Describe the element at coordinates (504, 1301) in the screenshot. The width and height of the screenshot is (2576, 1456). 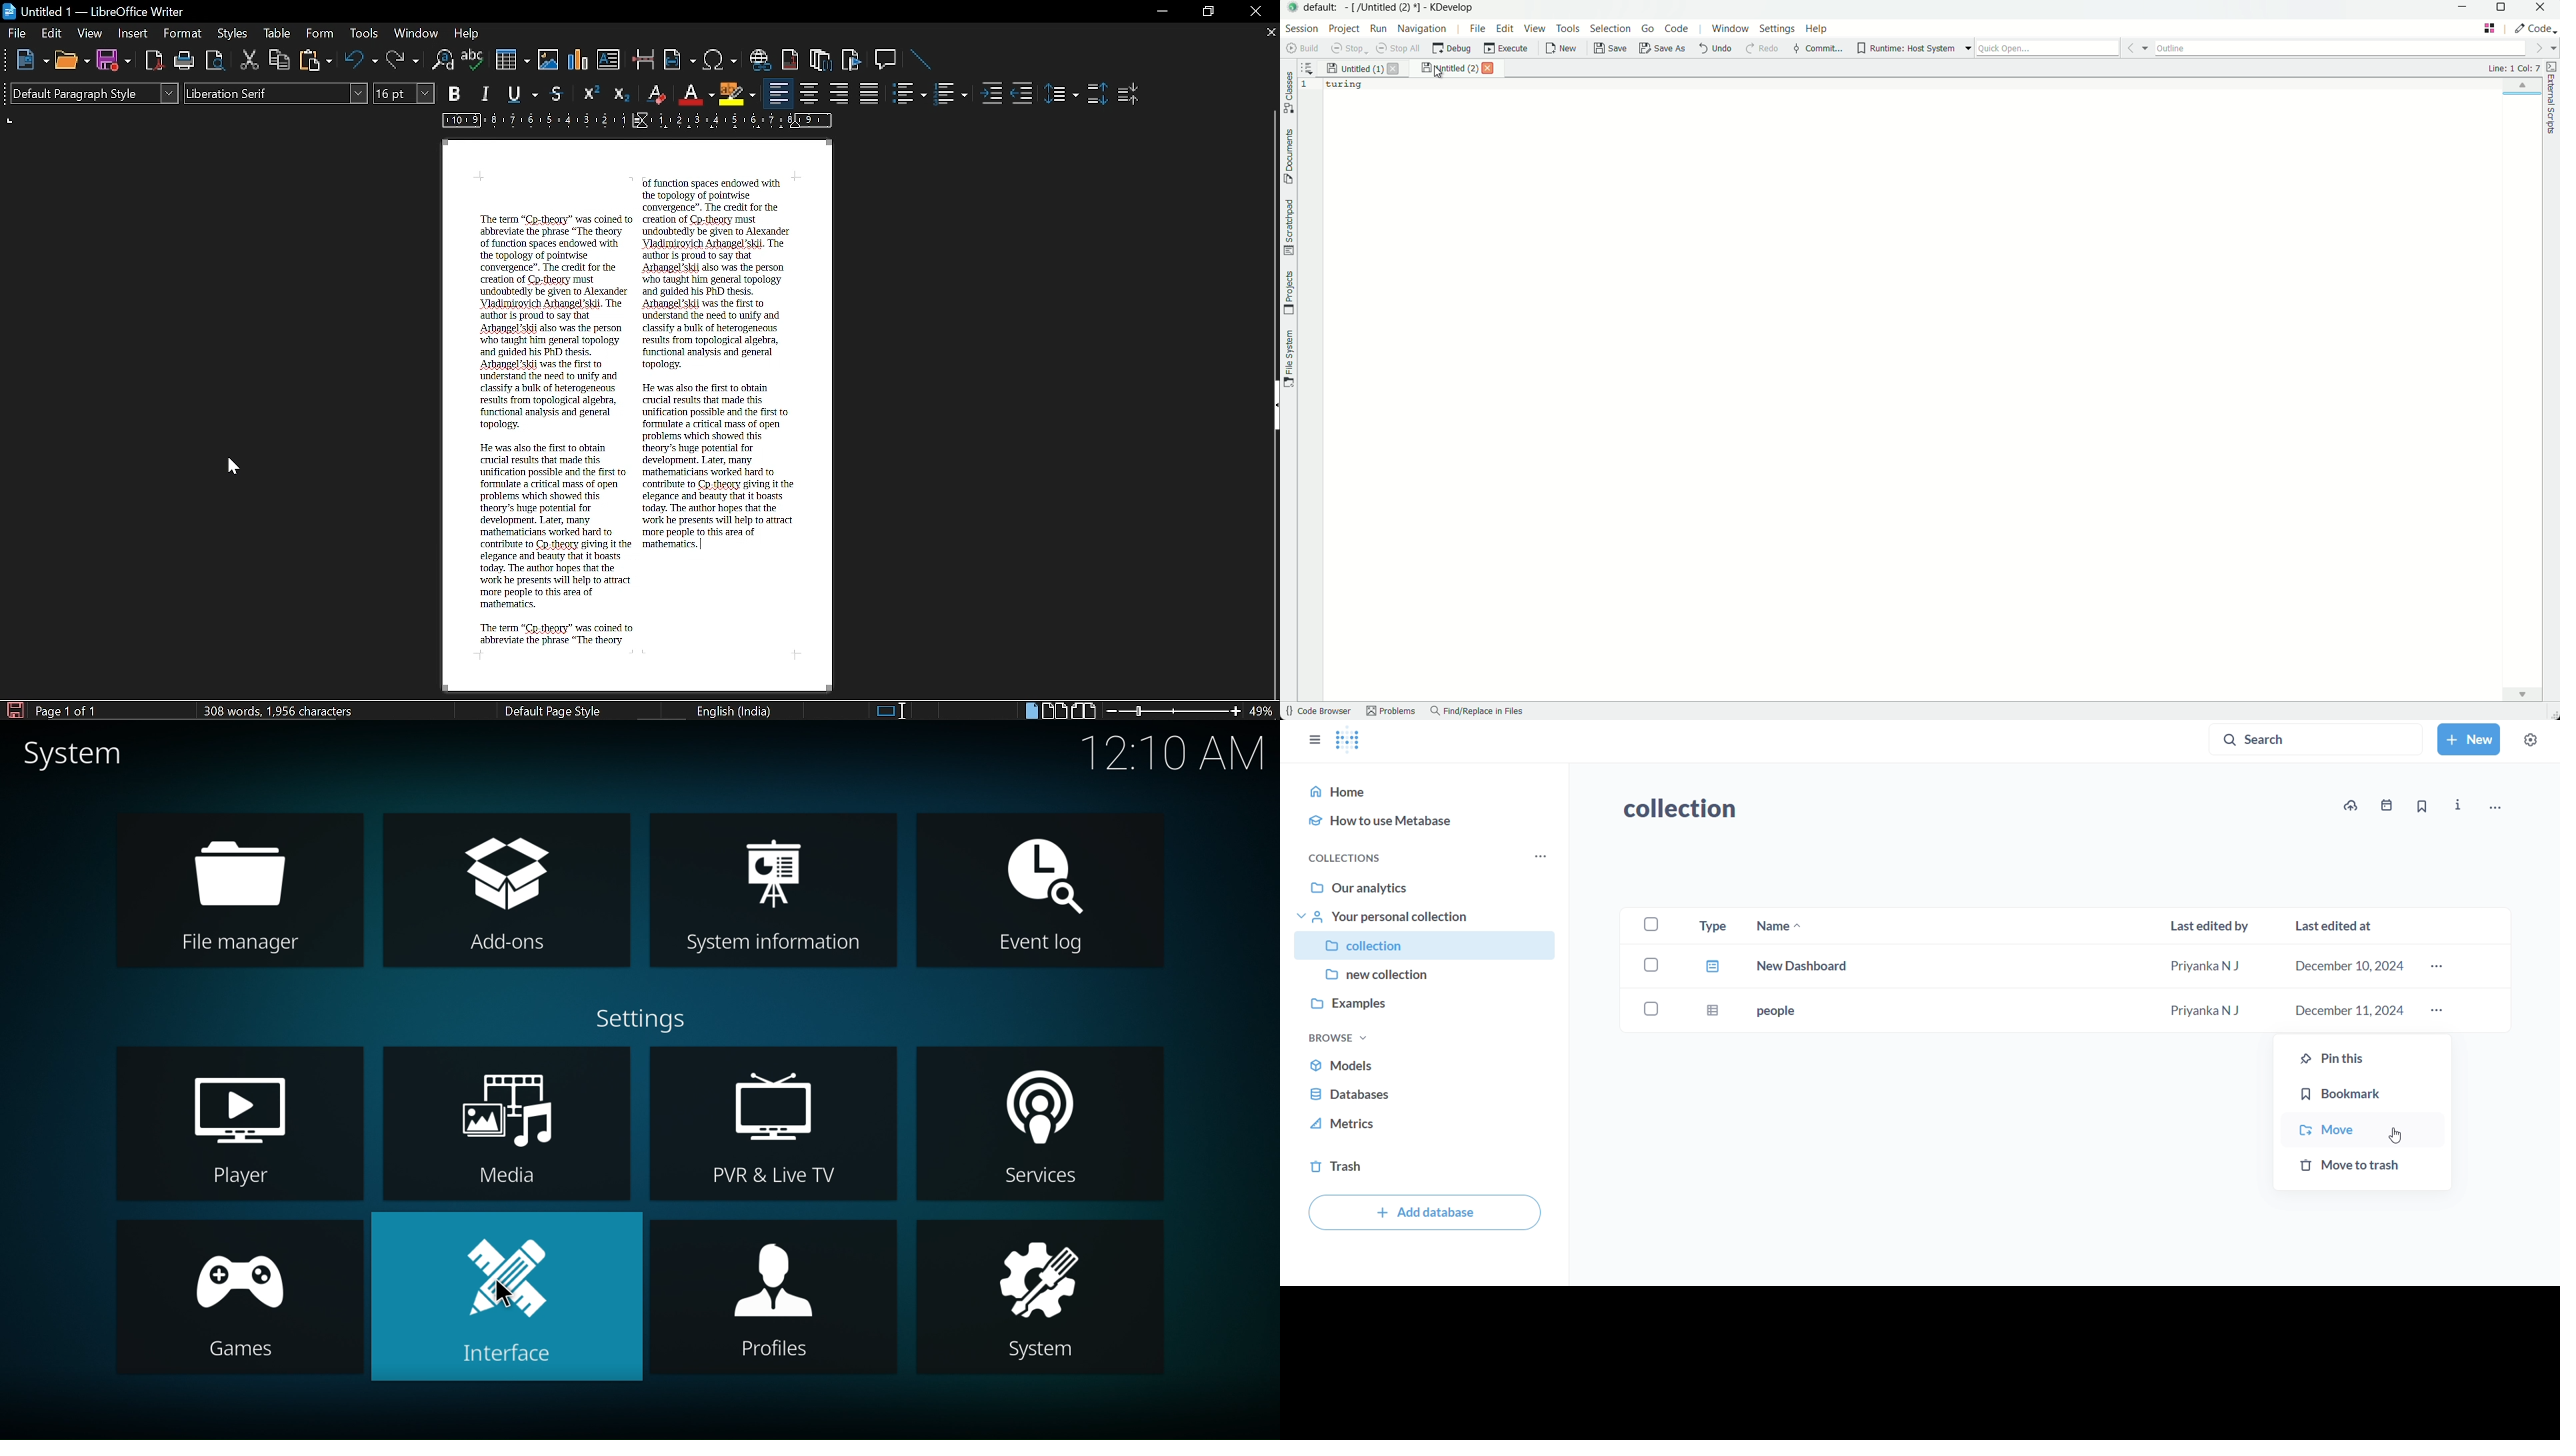
I see `cursor` at that location.